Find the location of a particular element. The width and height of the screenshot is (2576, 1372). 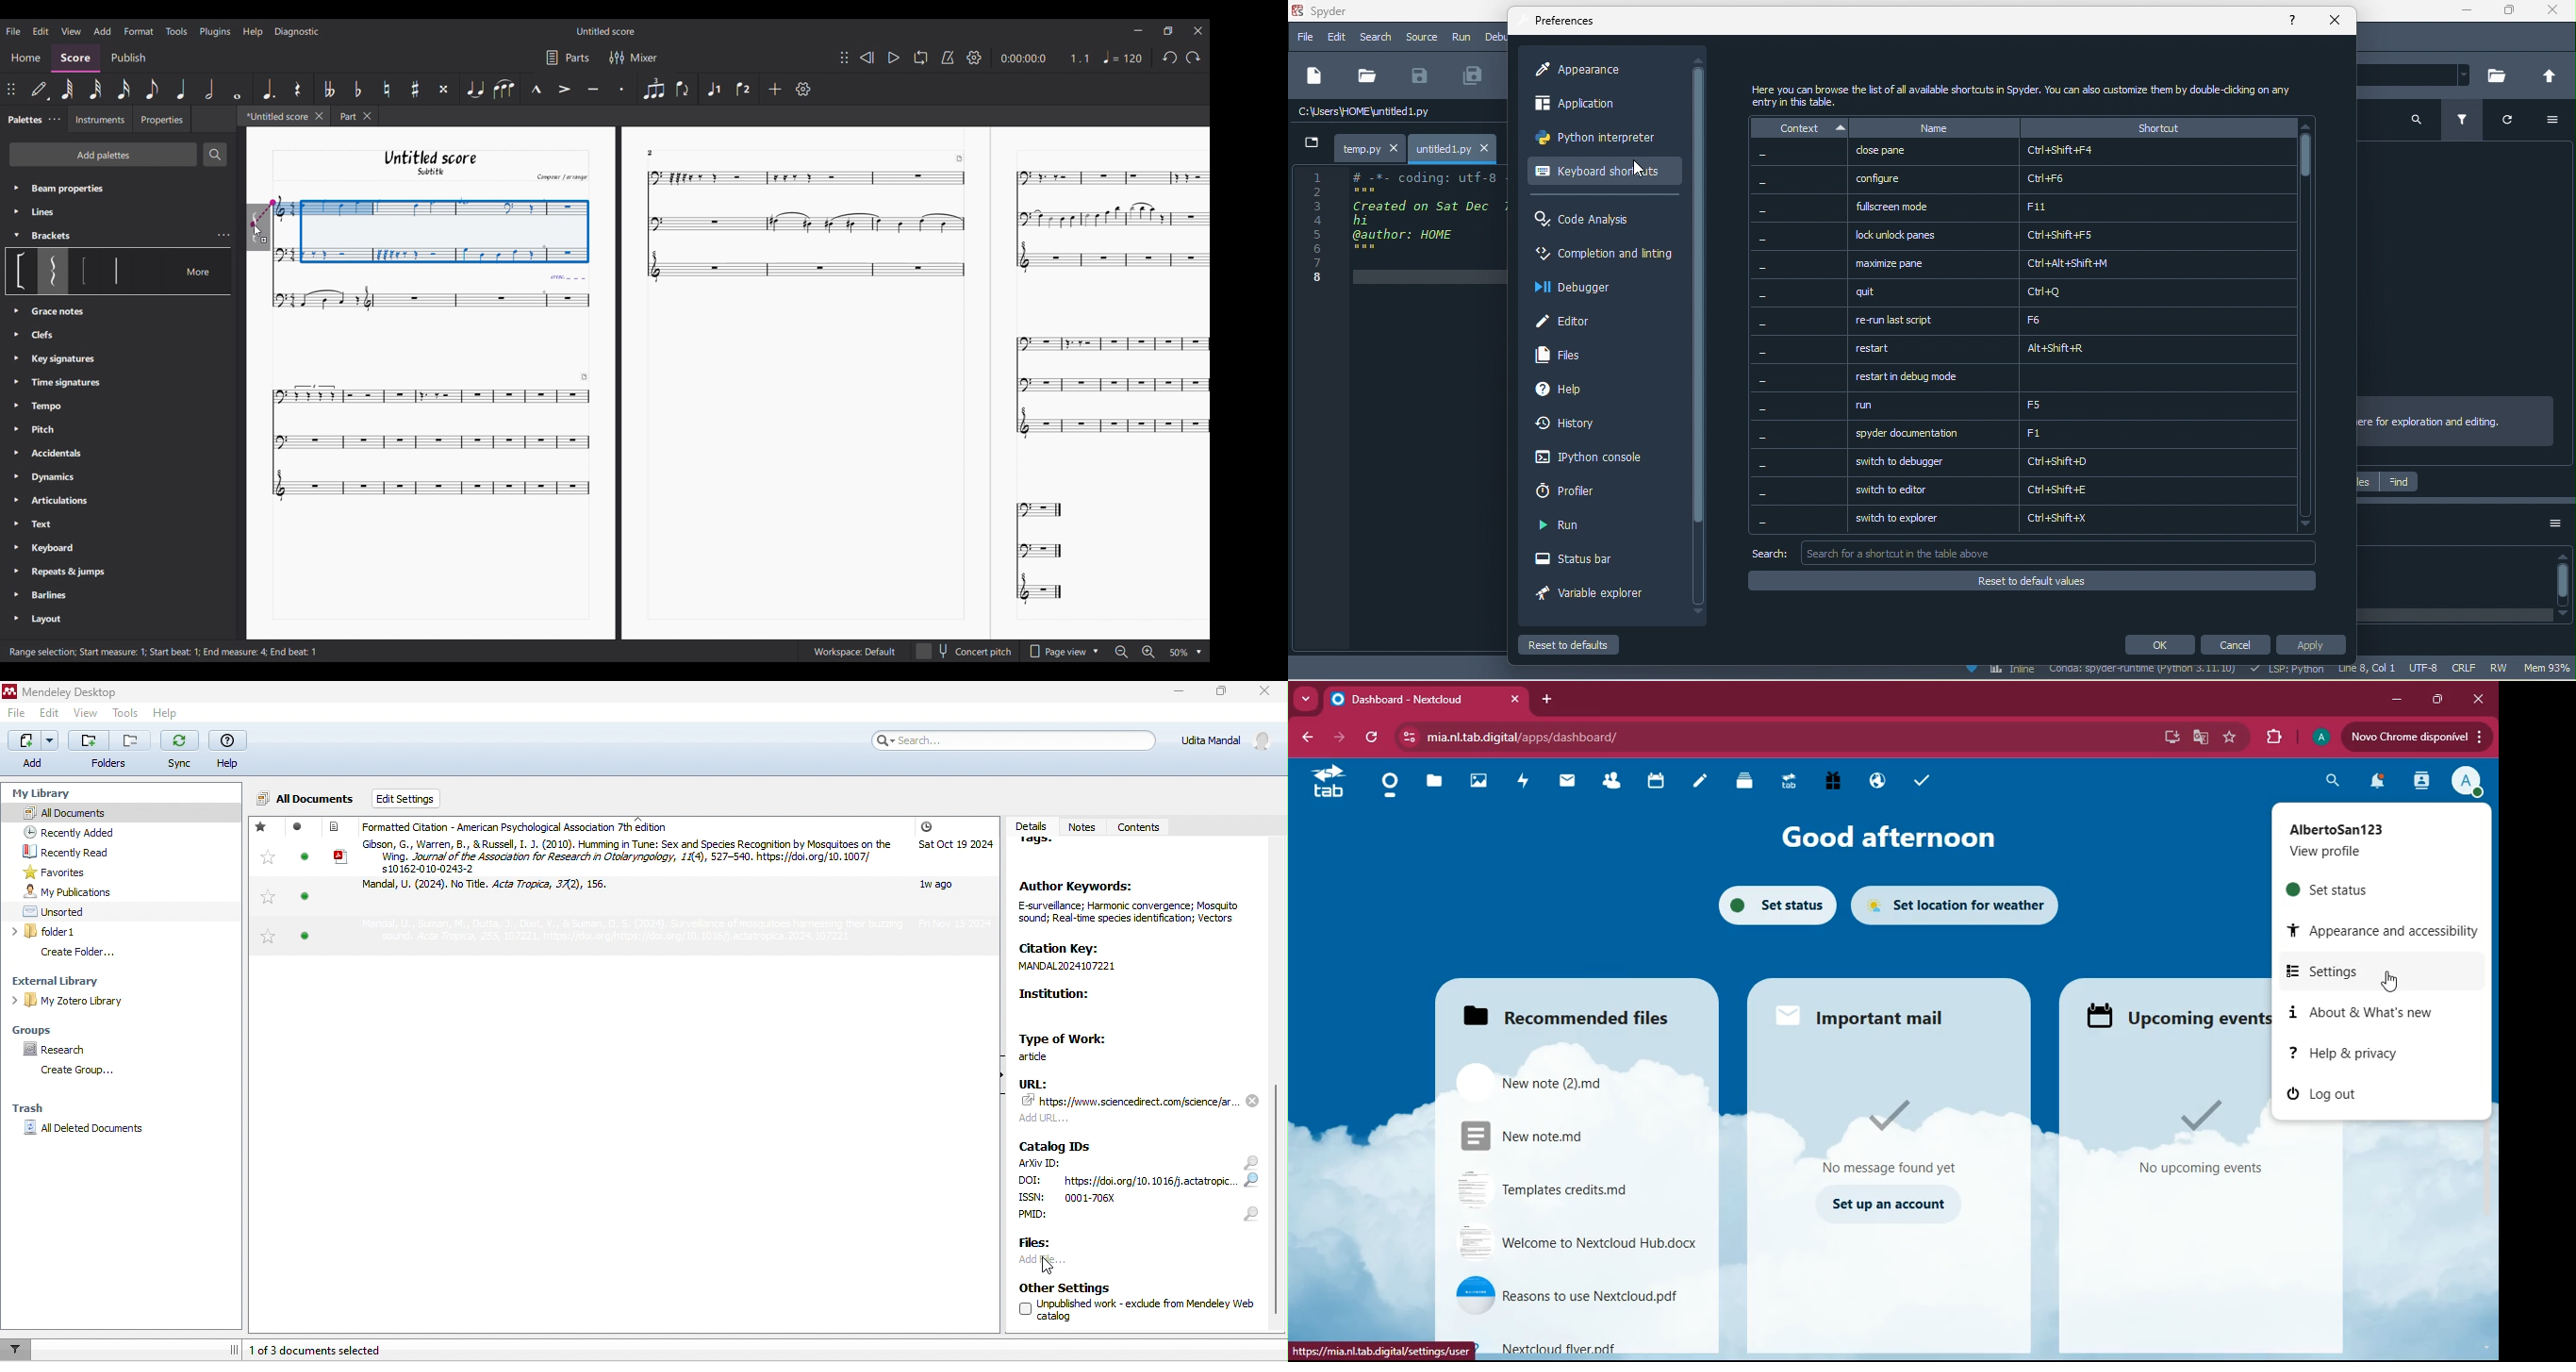

create folder is located at coordinates (93, 952).